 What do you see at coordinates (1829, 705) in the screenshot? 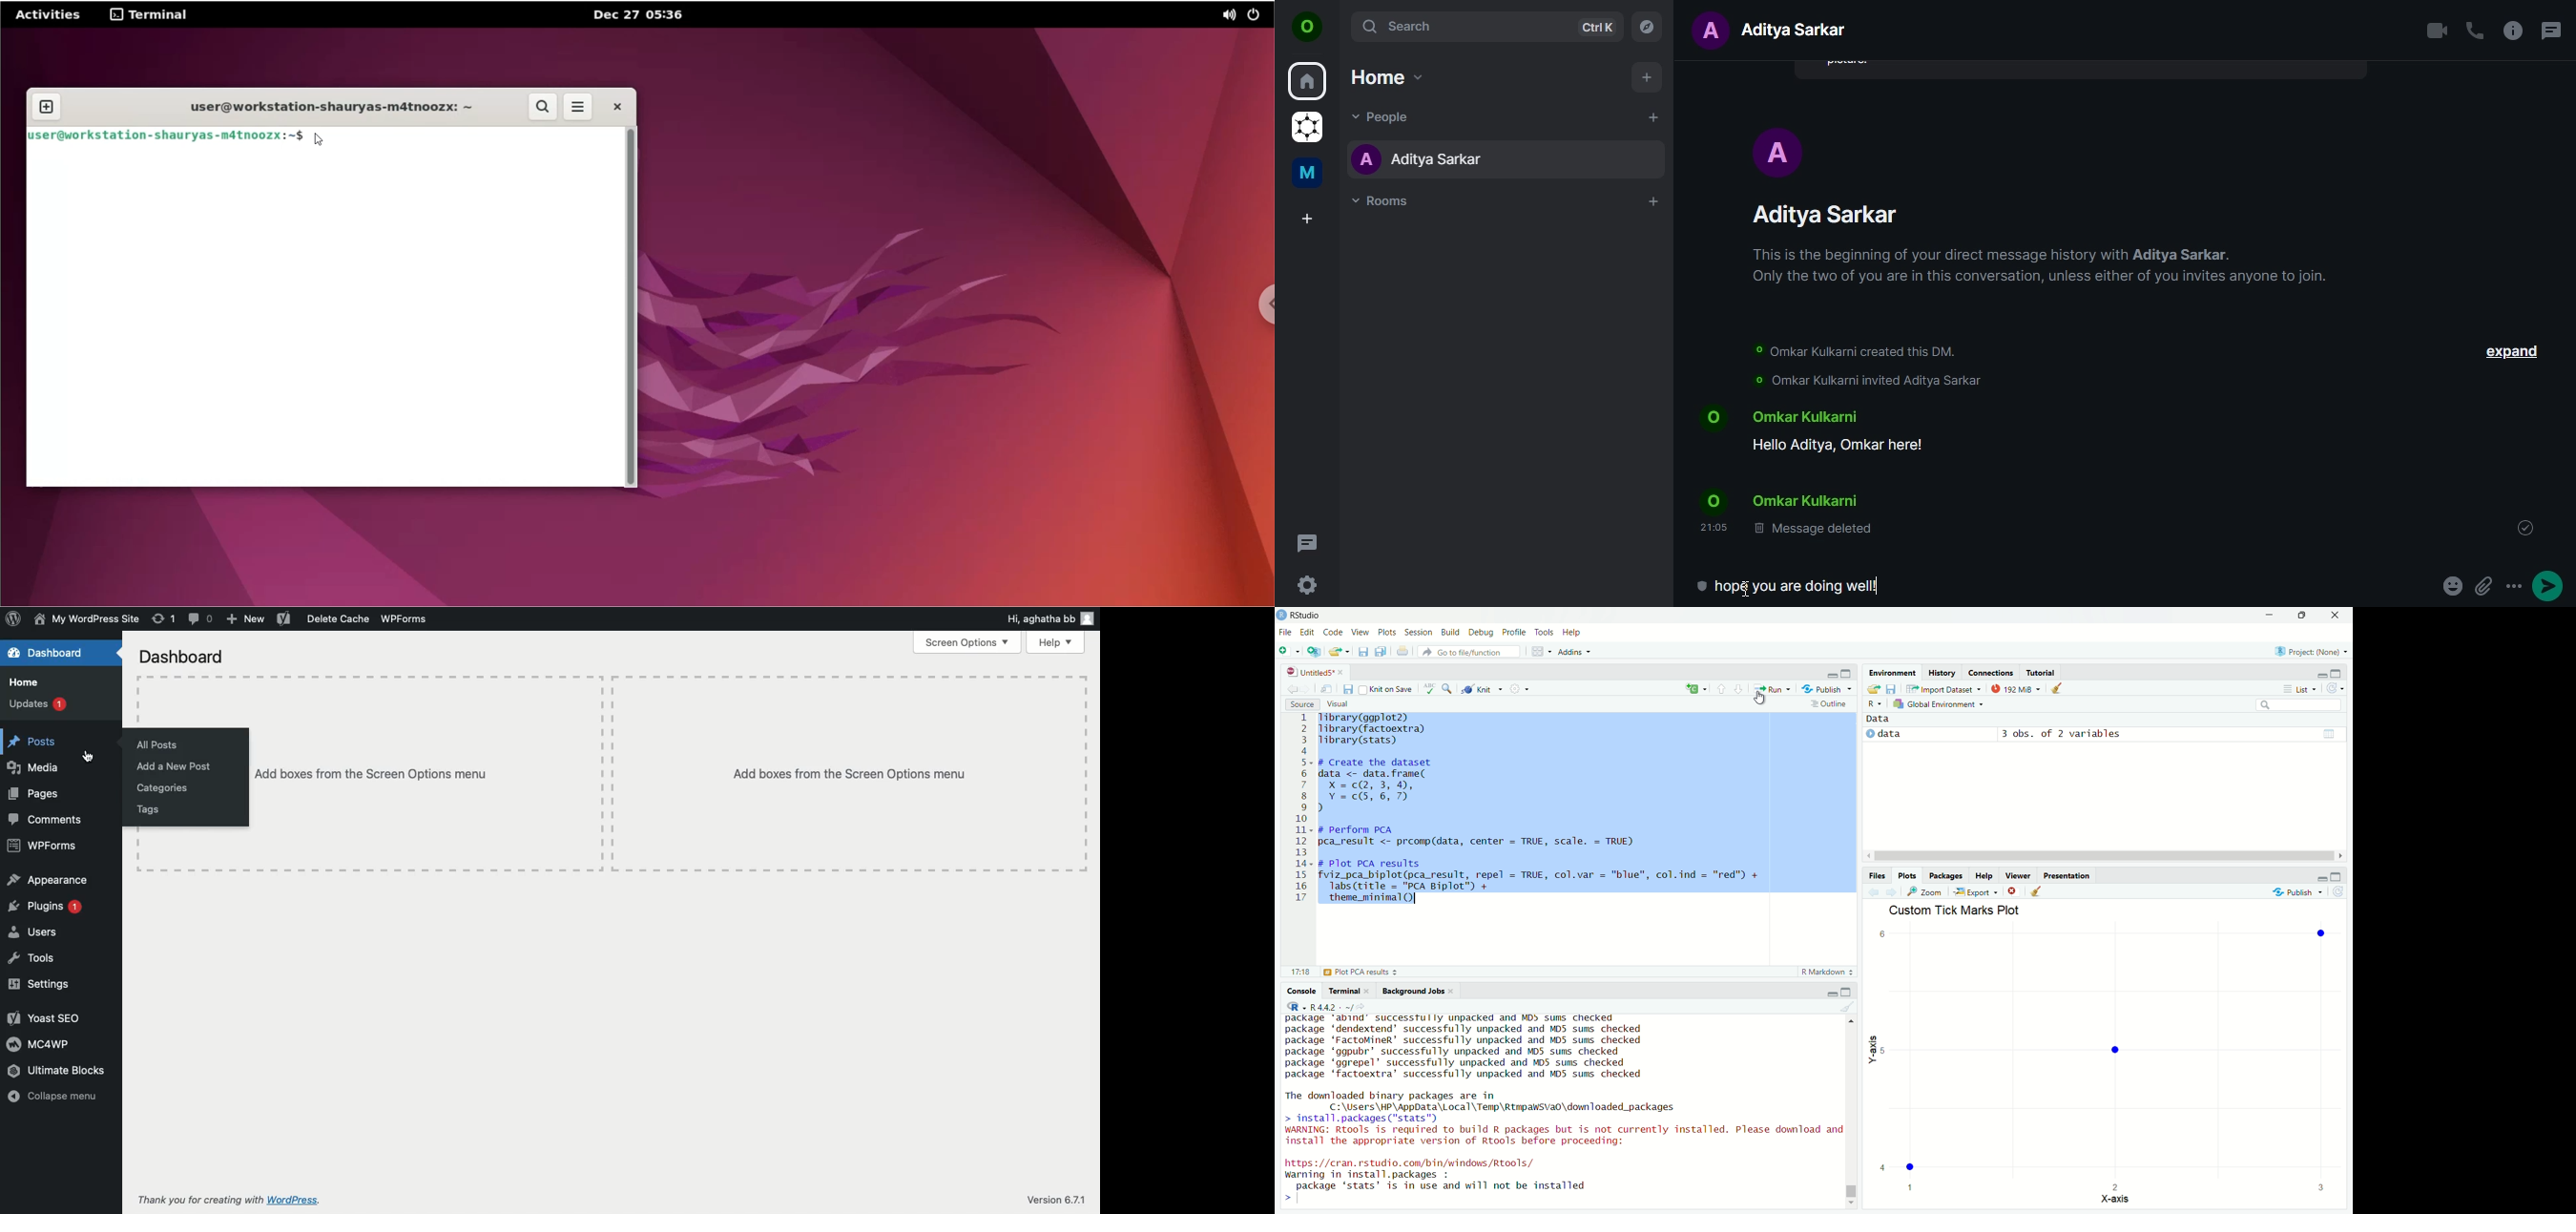
I see `outline` at bounding box center [1829, 705].